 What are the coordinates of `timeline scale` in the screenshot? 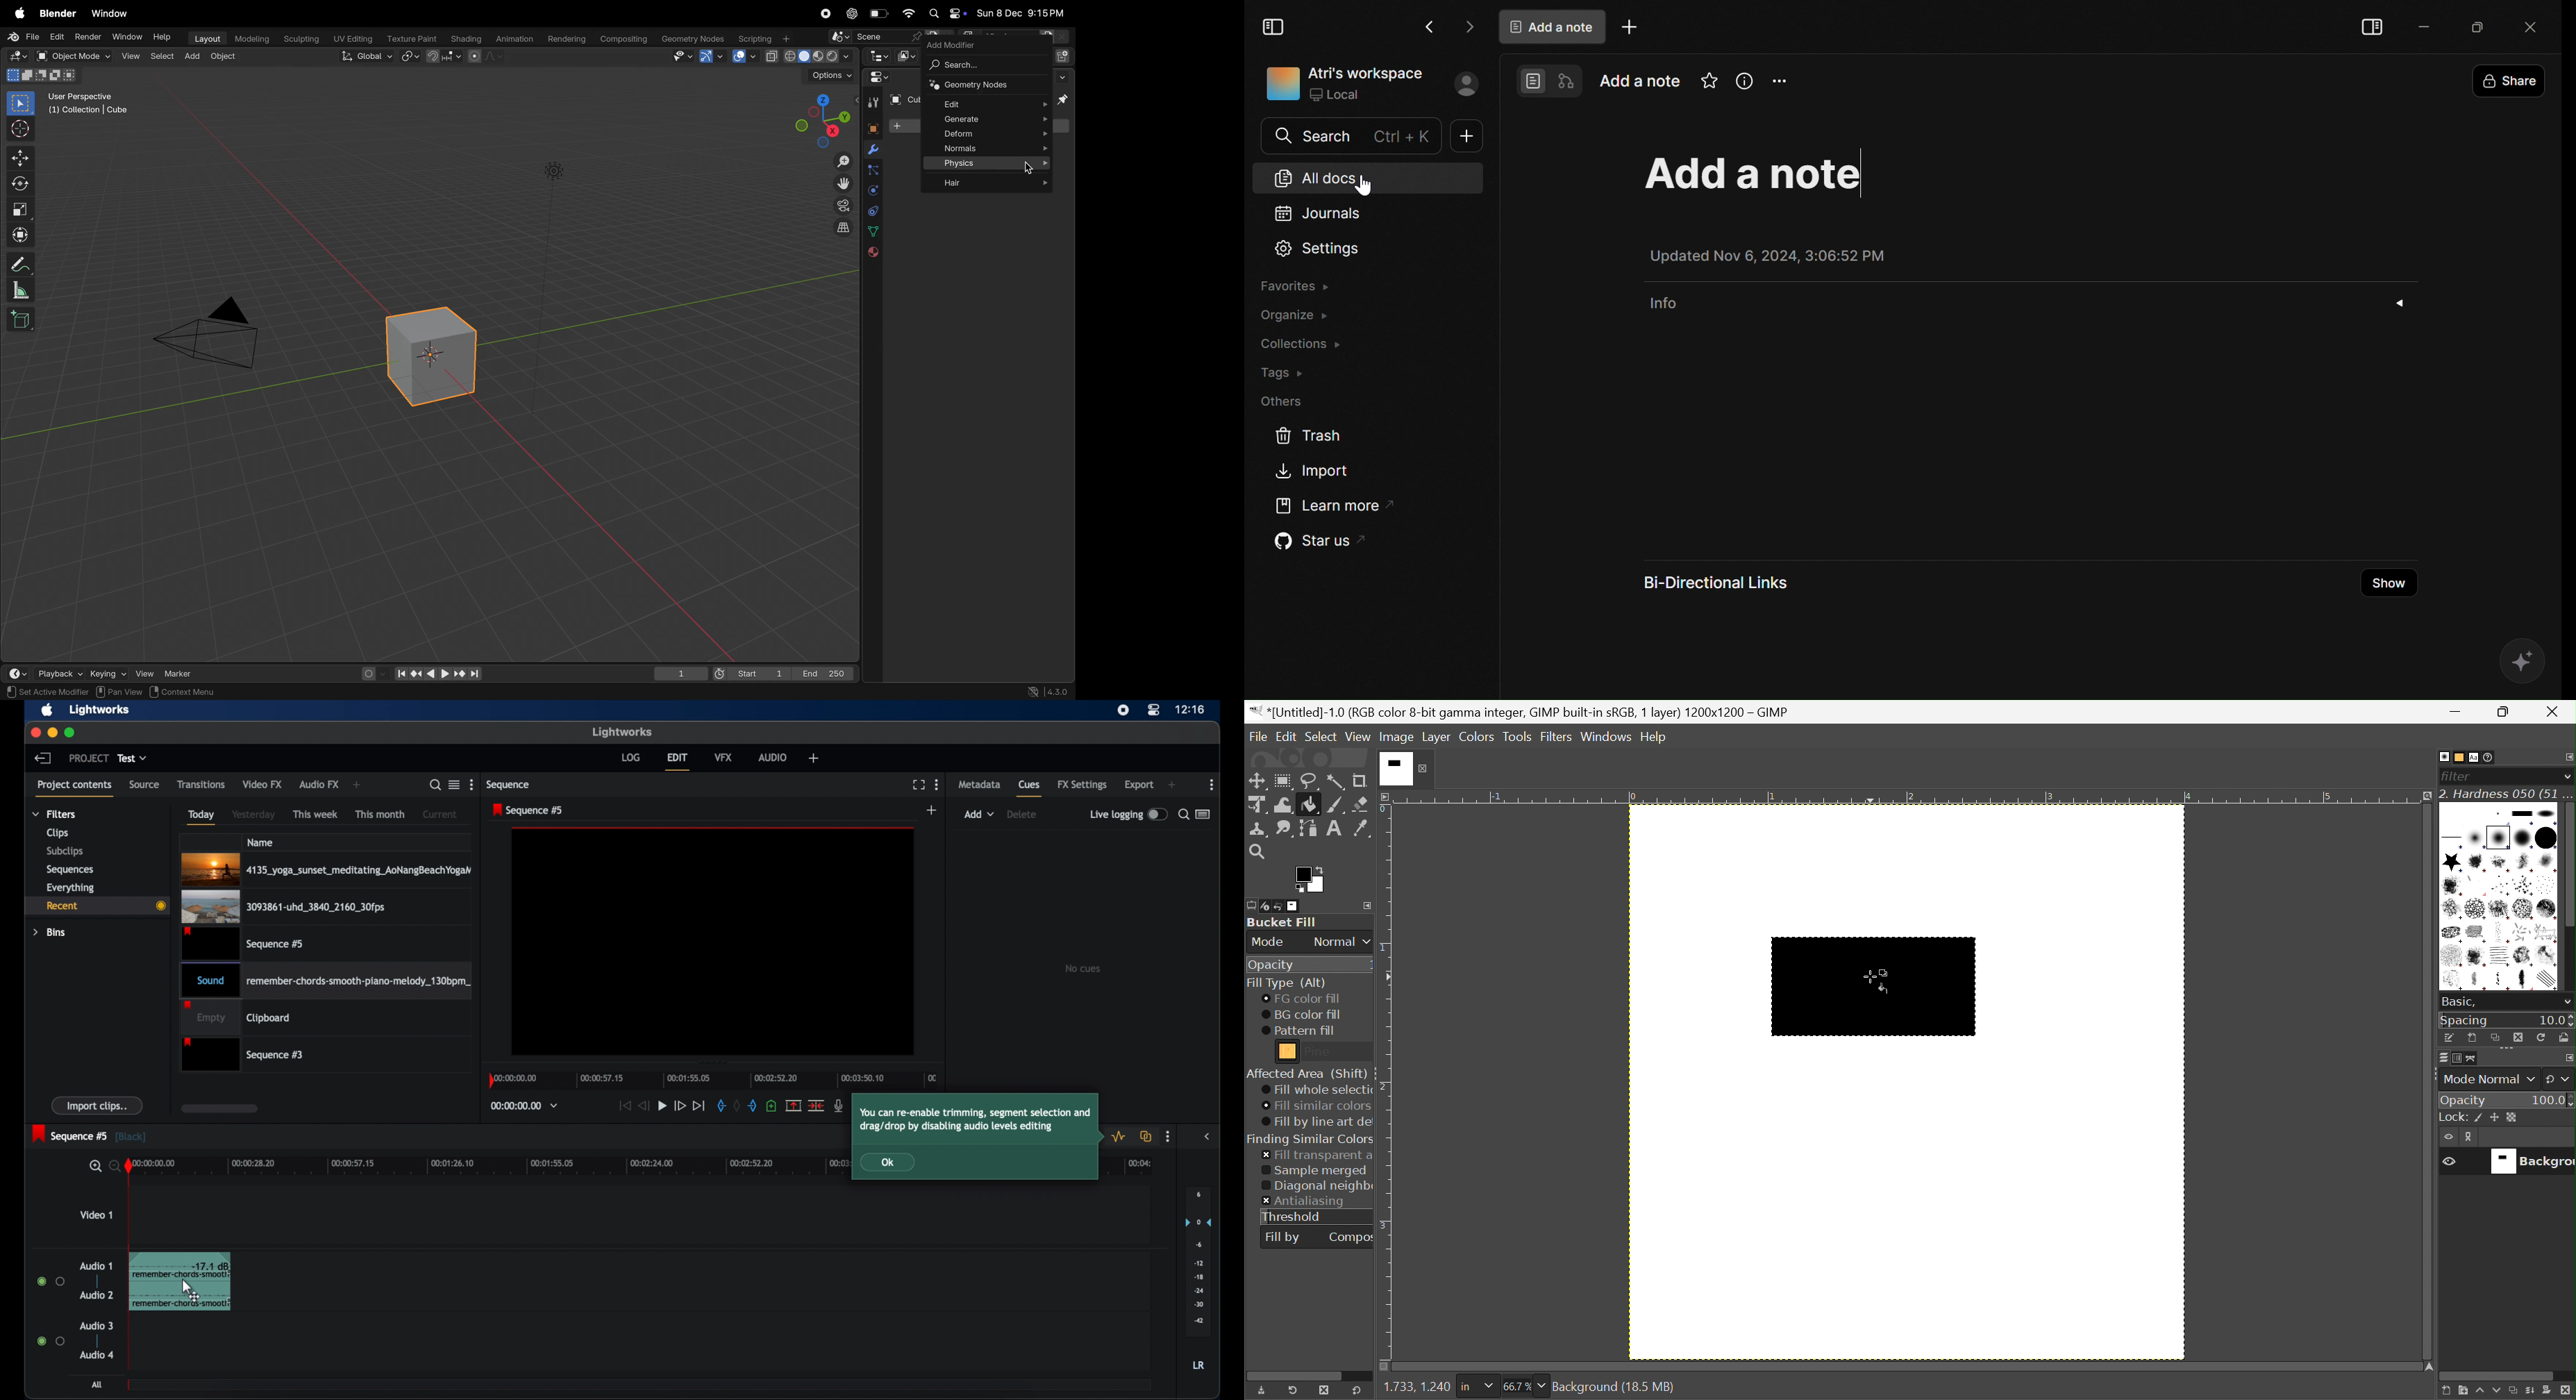 It's located at (487, 1167).